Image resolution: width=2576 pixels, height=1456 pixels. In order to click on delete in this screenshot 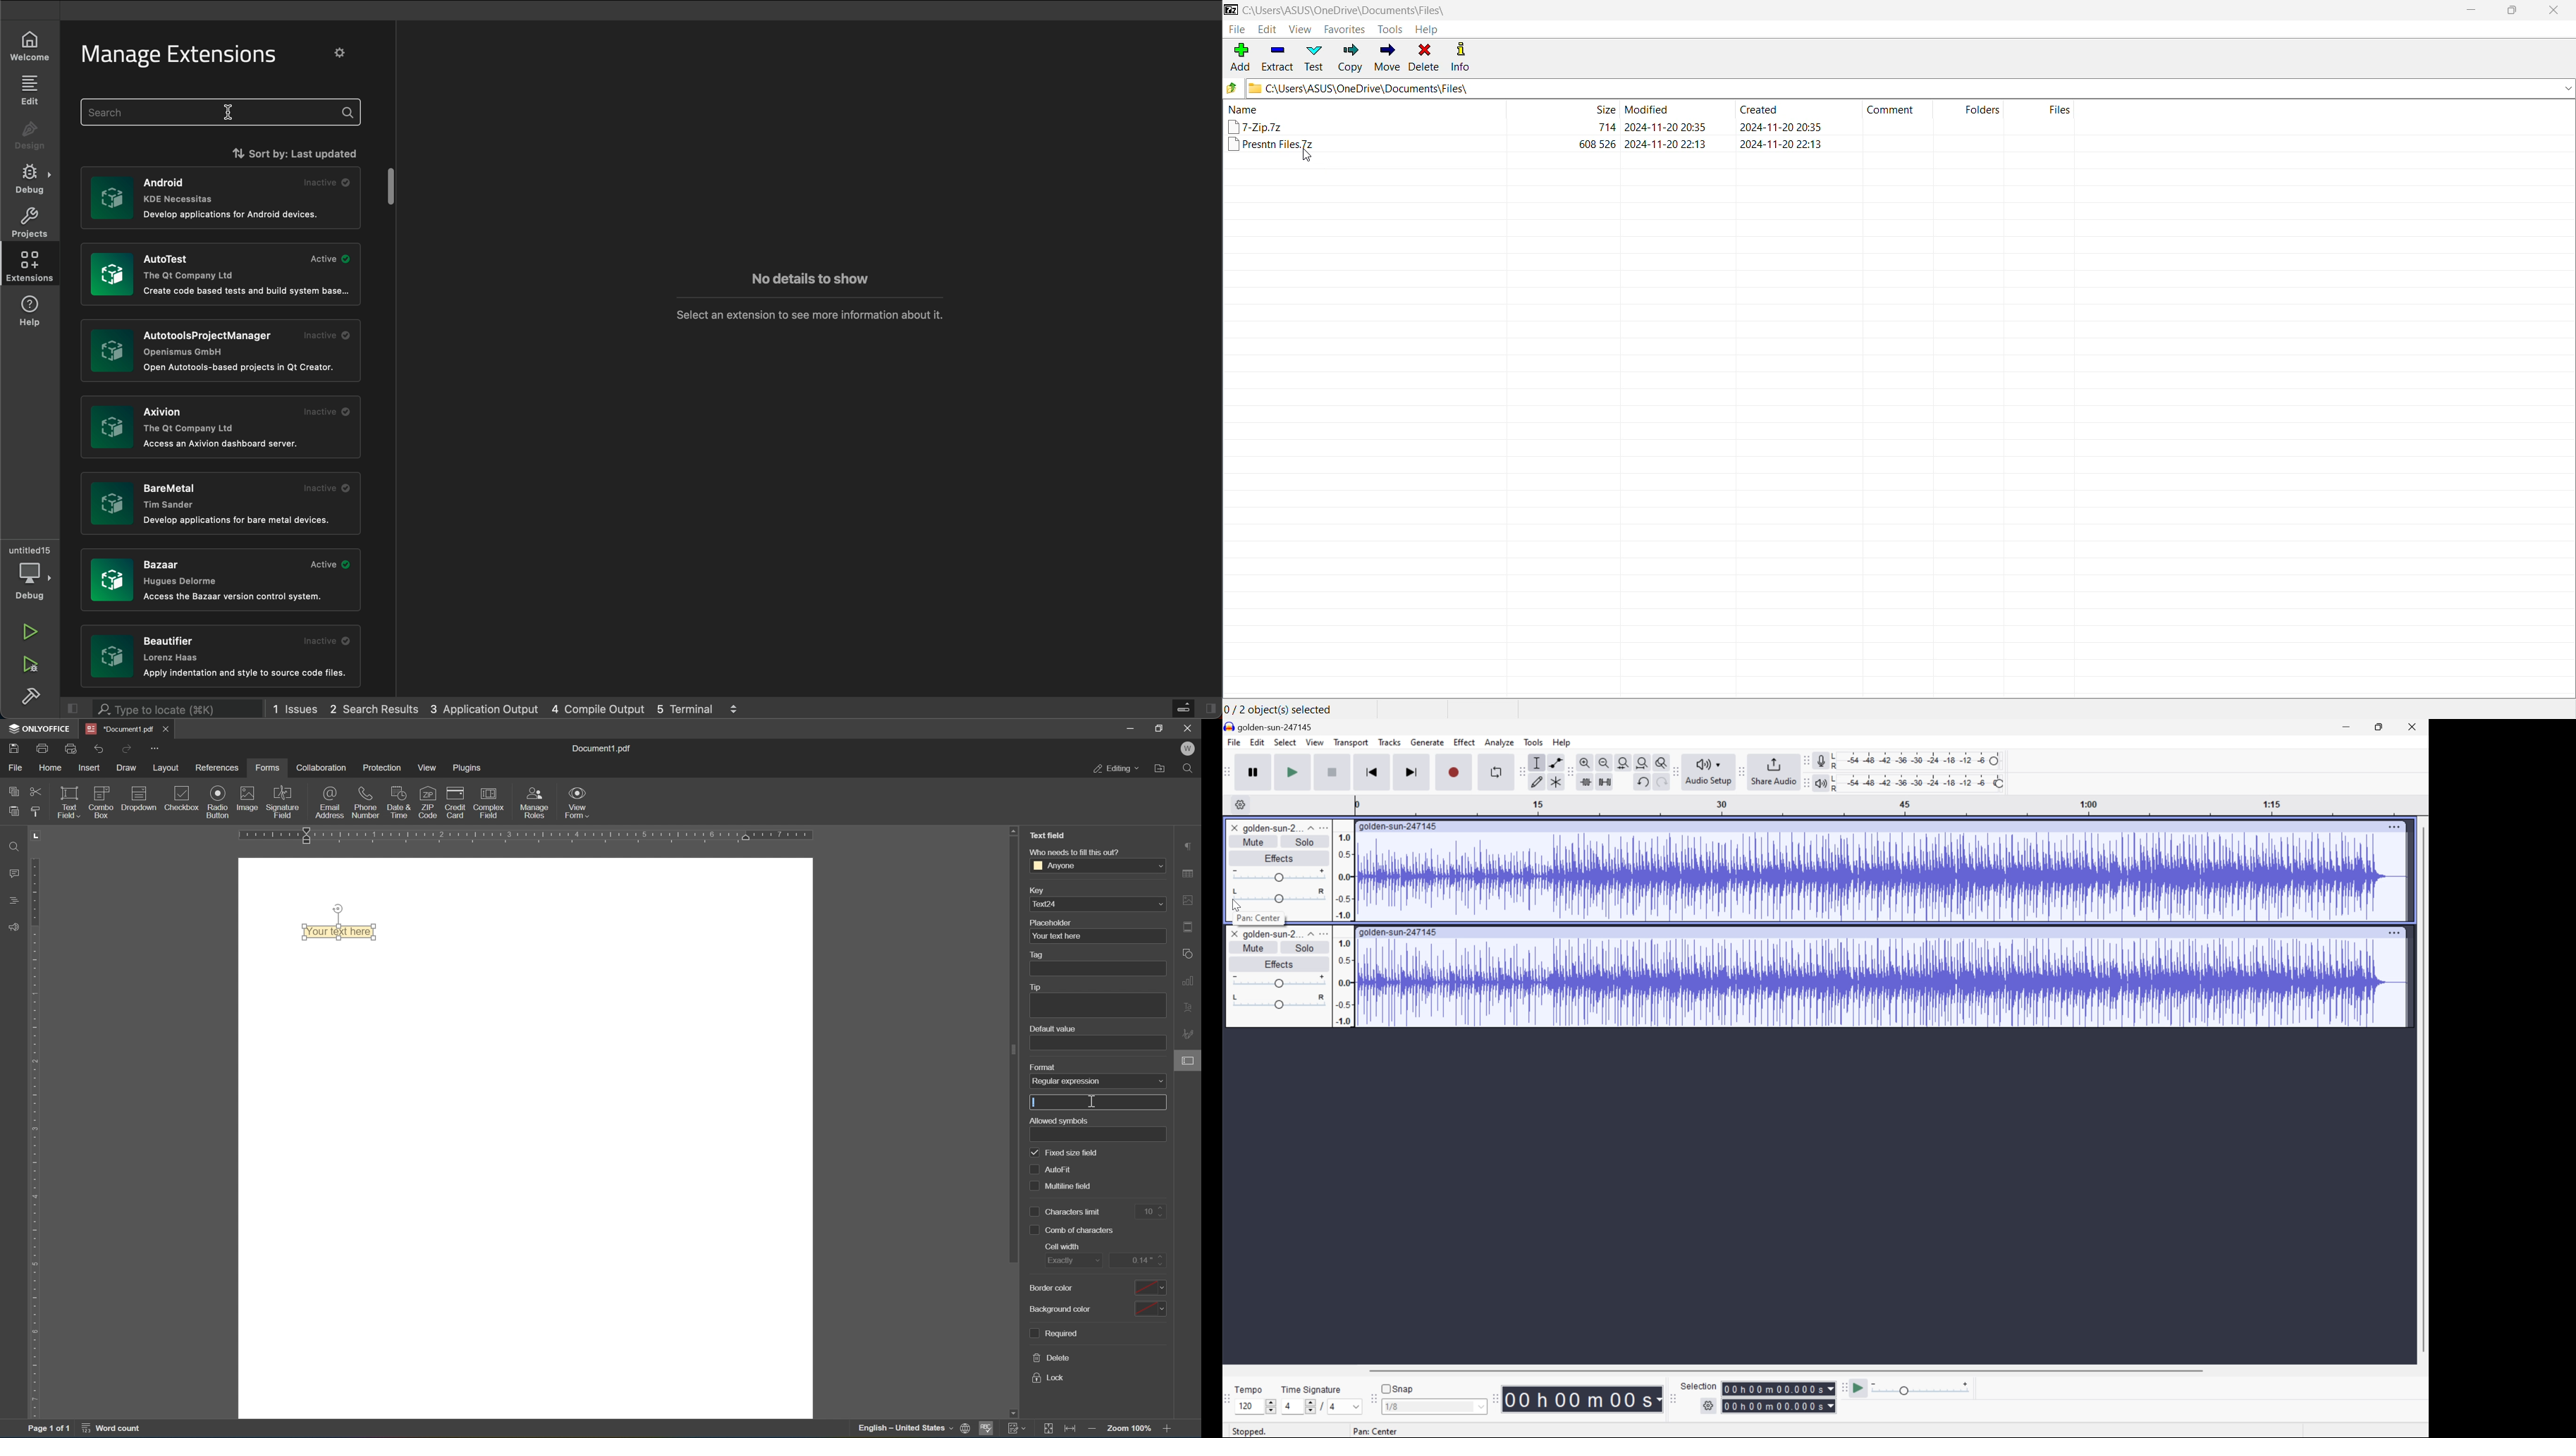, I will do `click(1053, 1357)`.